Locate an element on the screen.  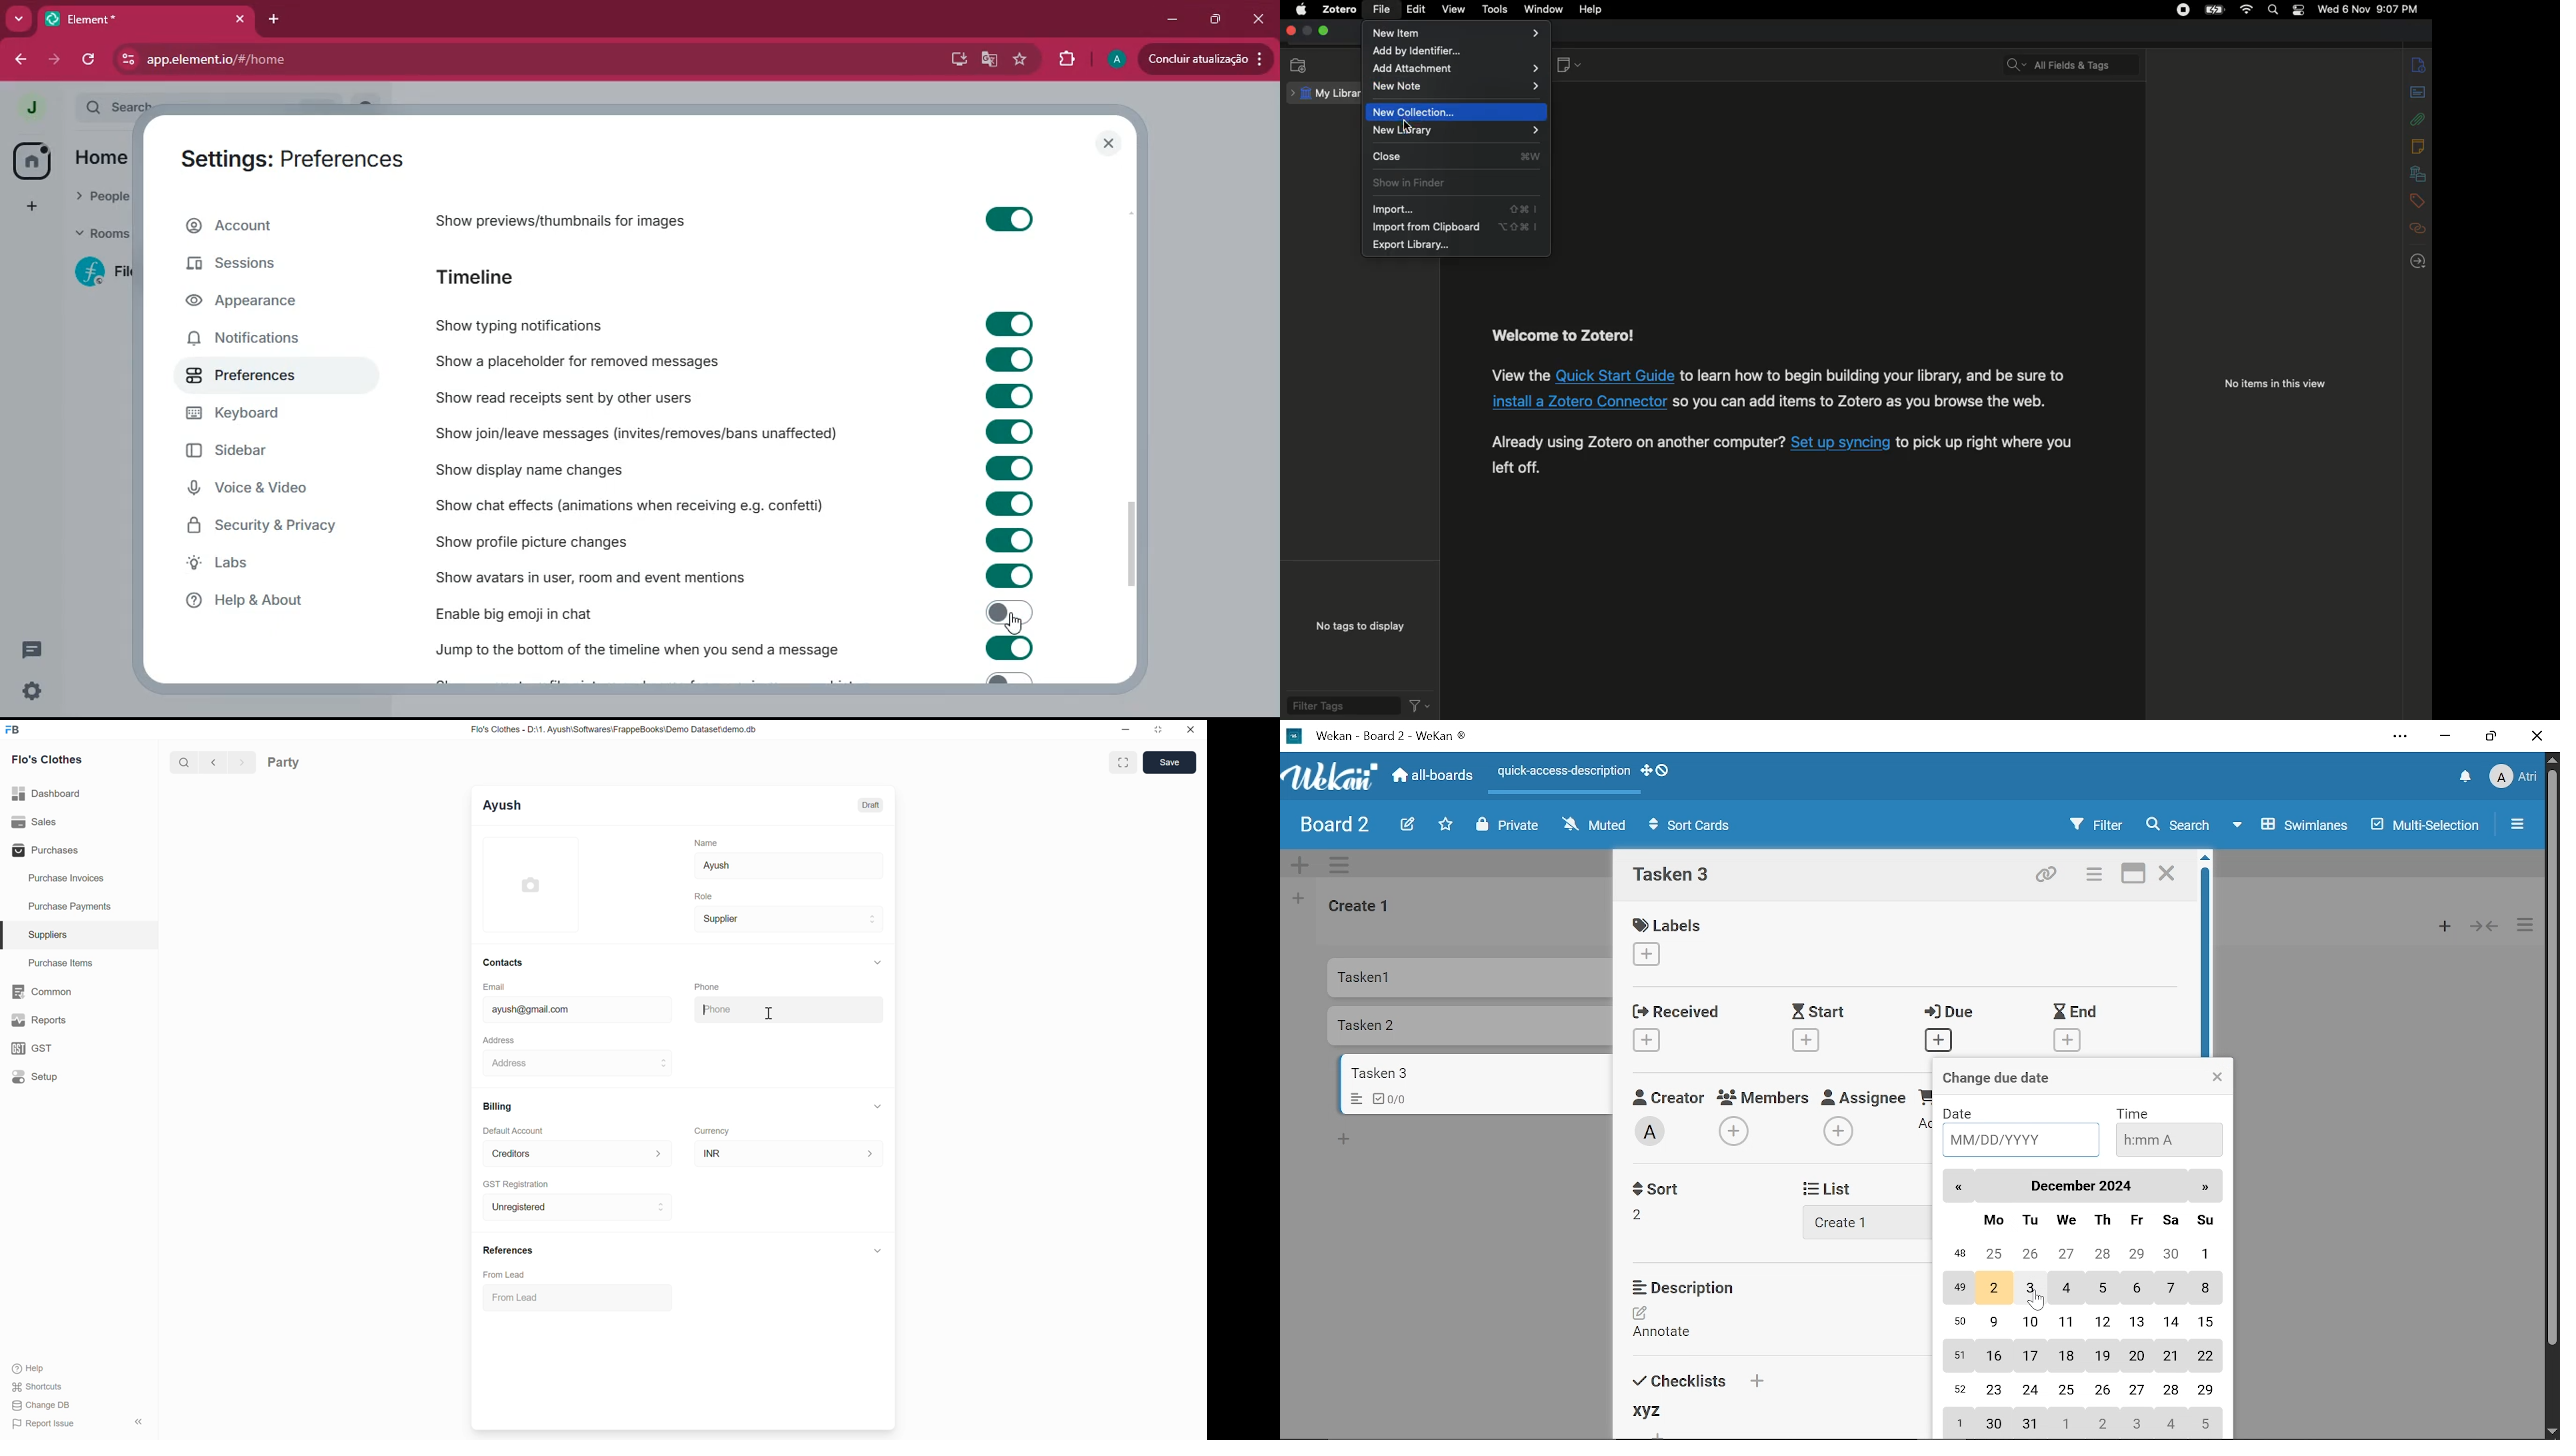
Close is located at coordinates (1192, 729).